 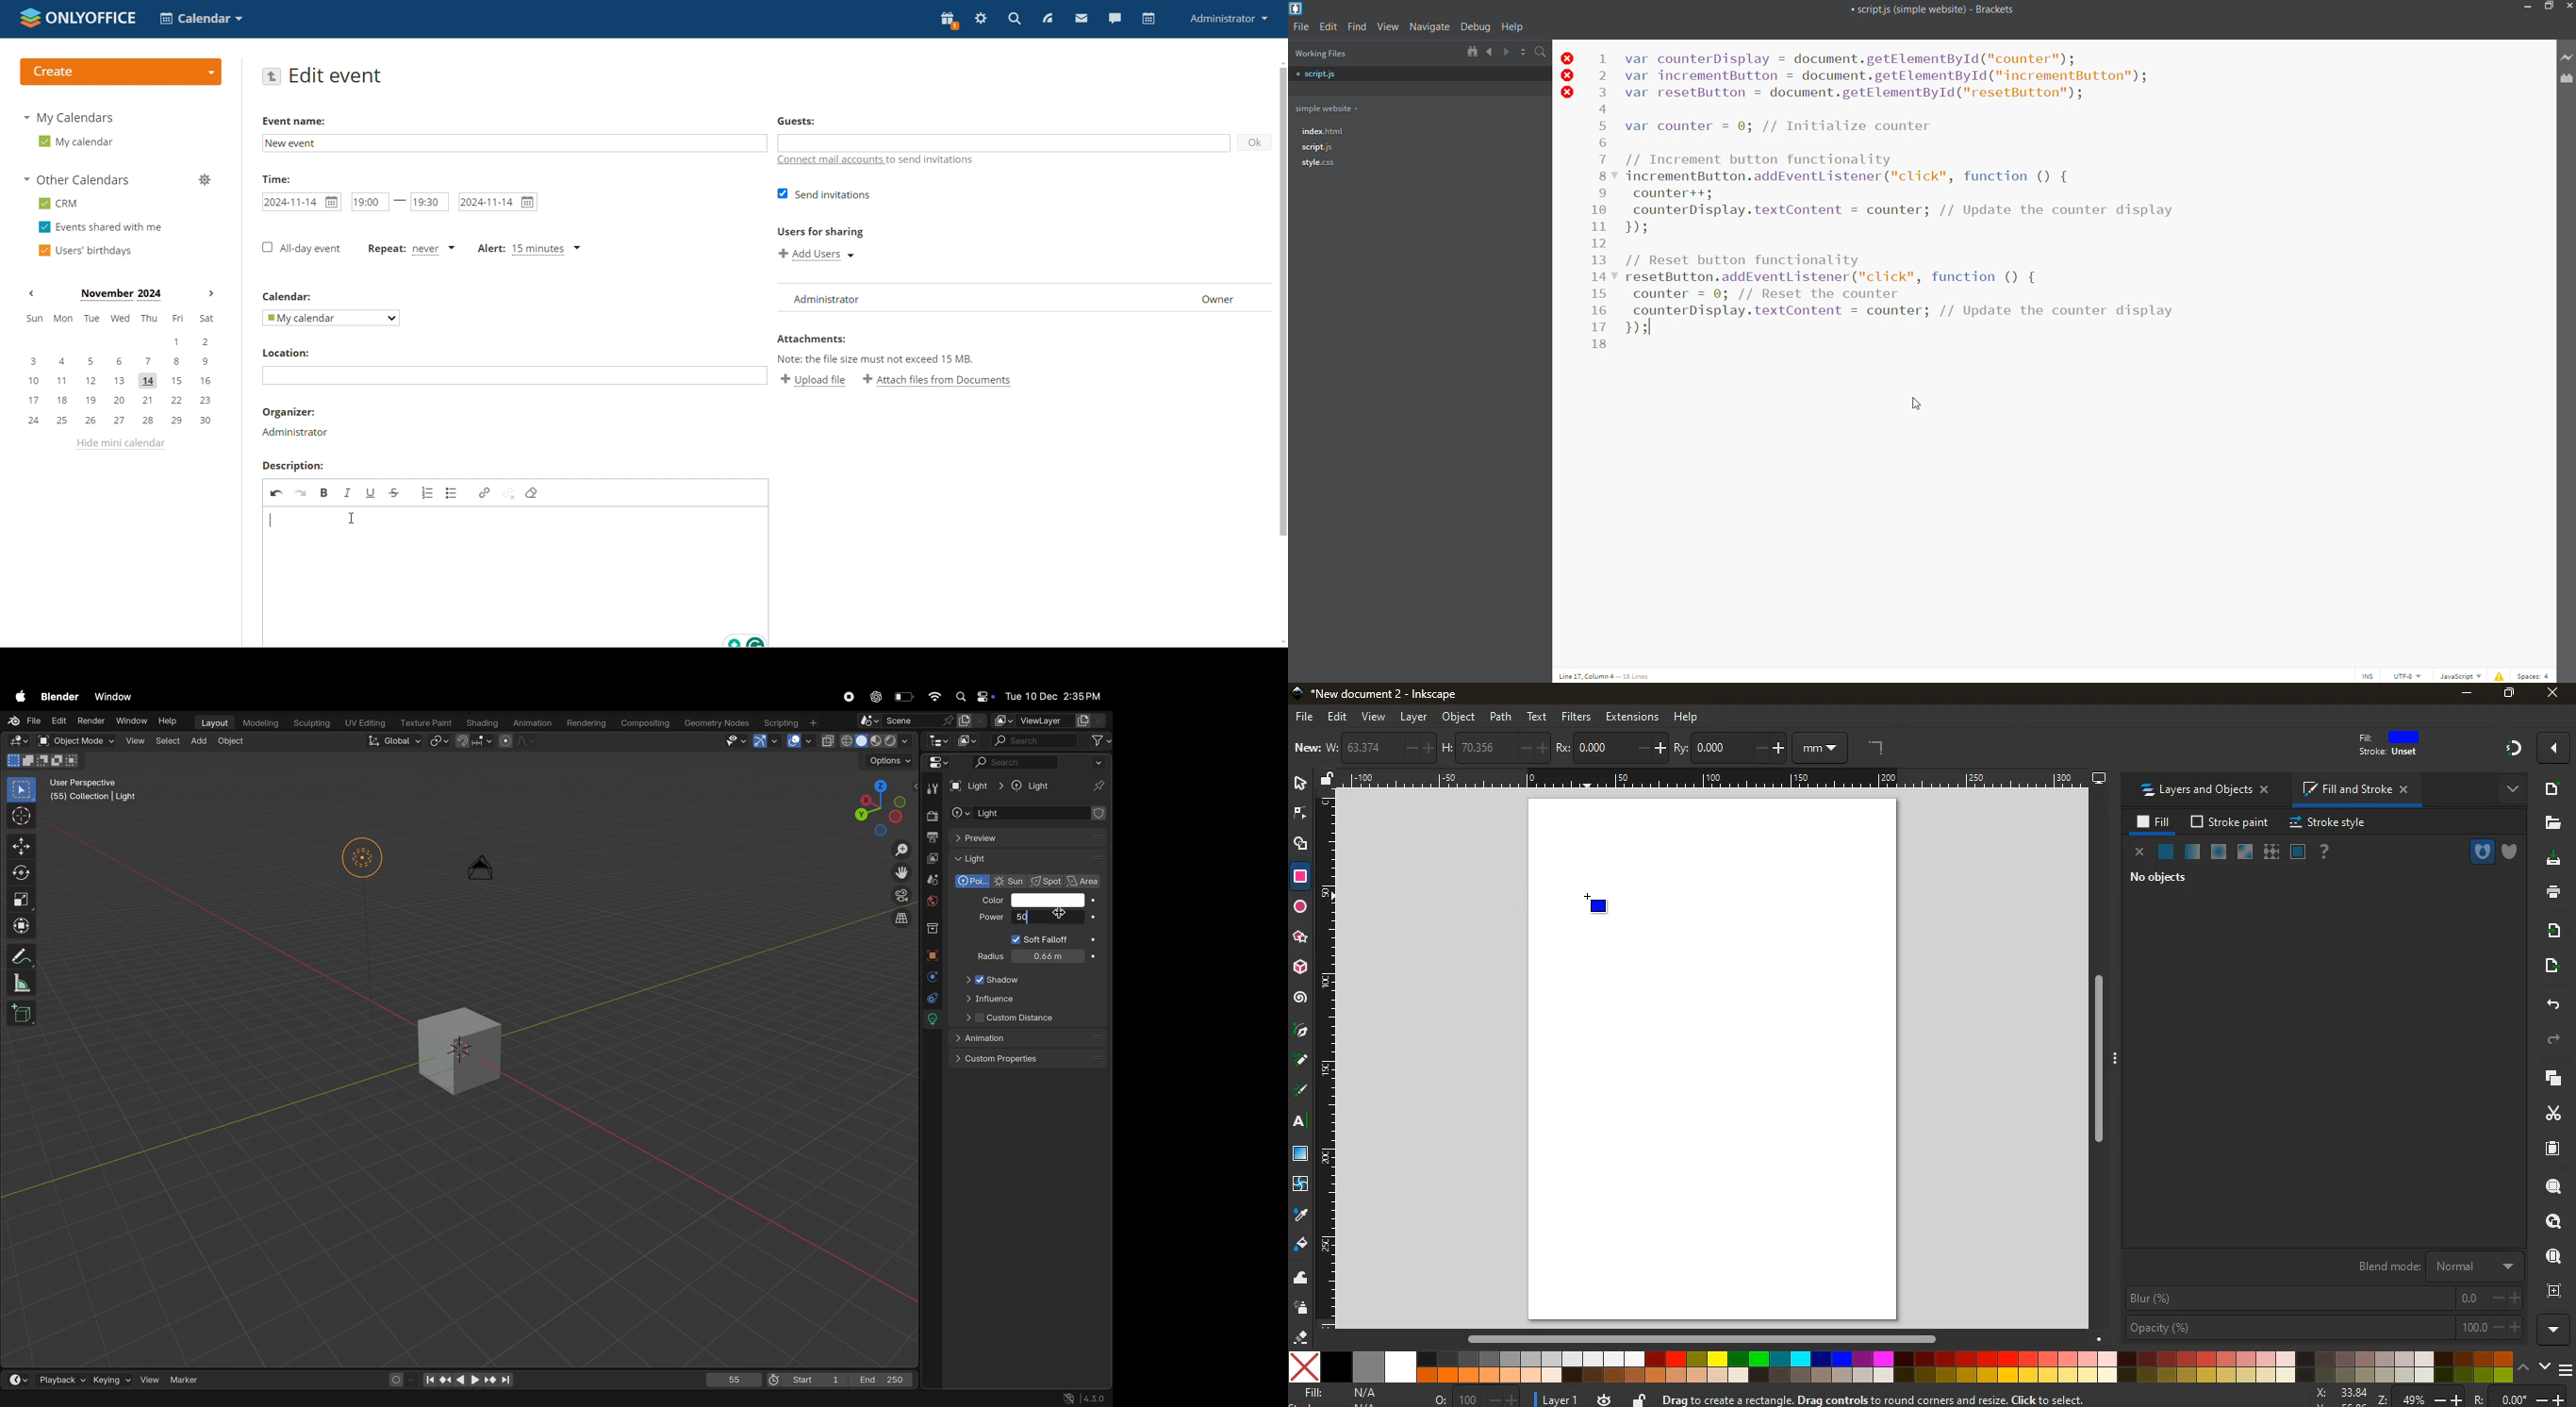 What do you see at coordinates (90, 721) in the screenshot?
I see `Render` at bounding box center [90, 721].